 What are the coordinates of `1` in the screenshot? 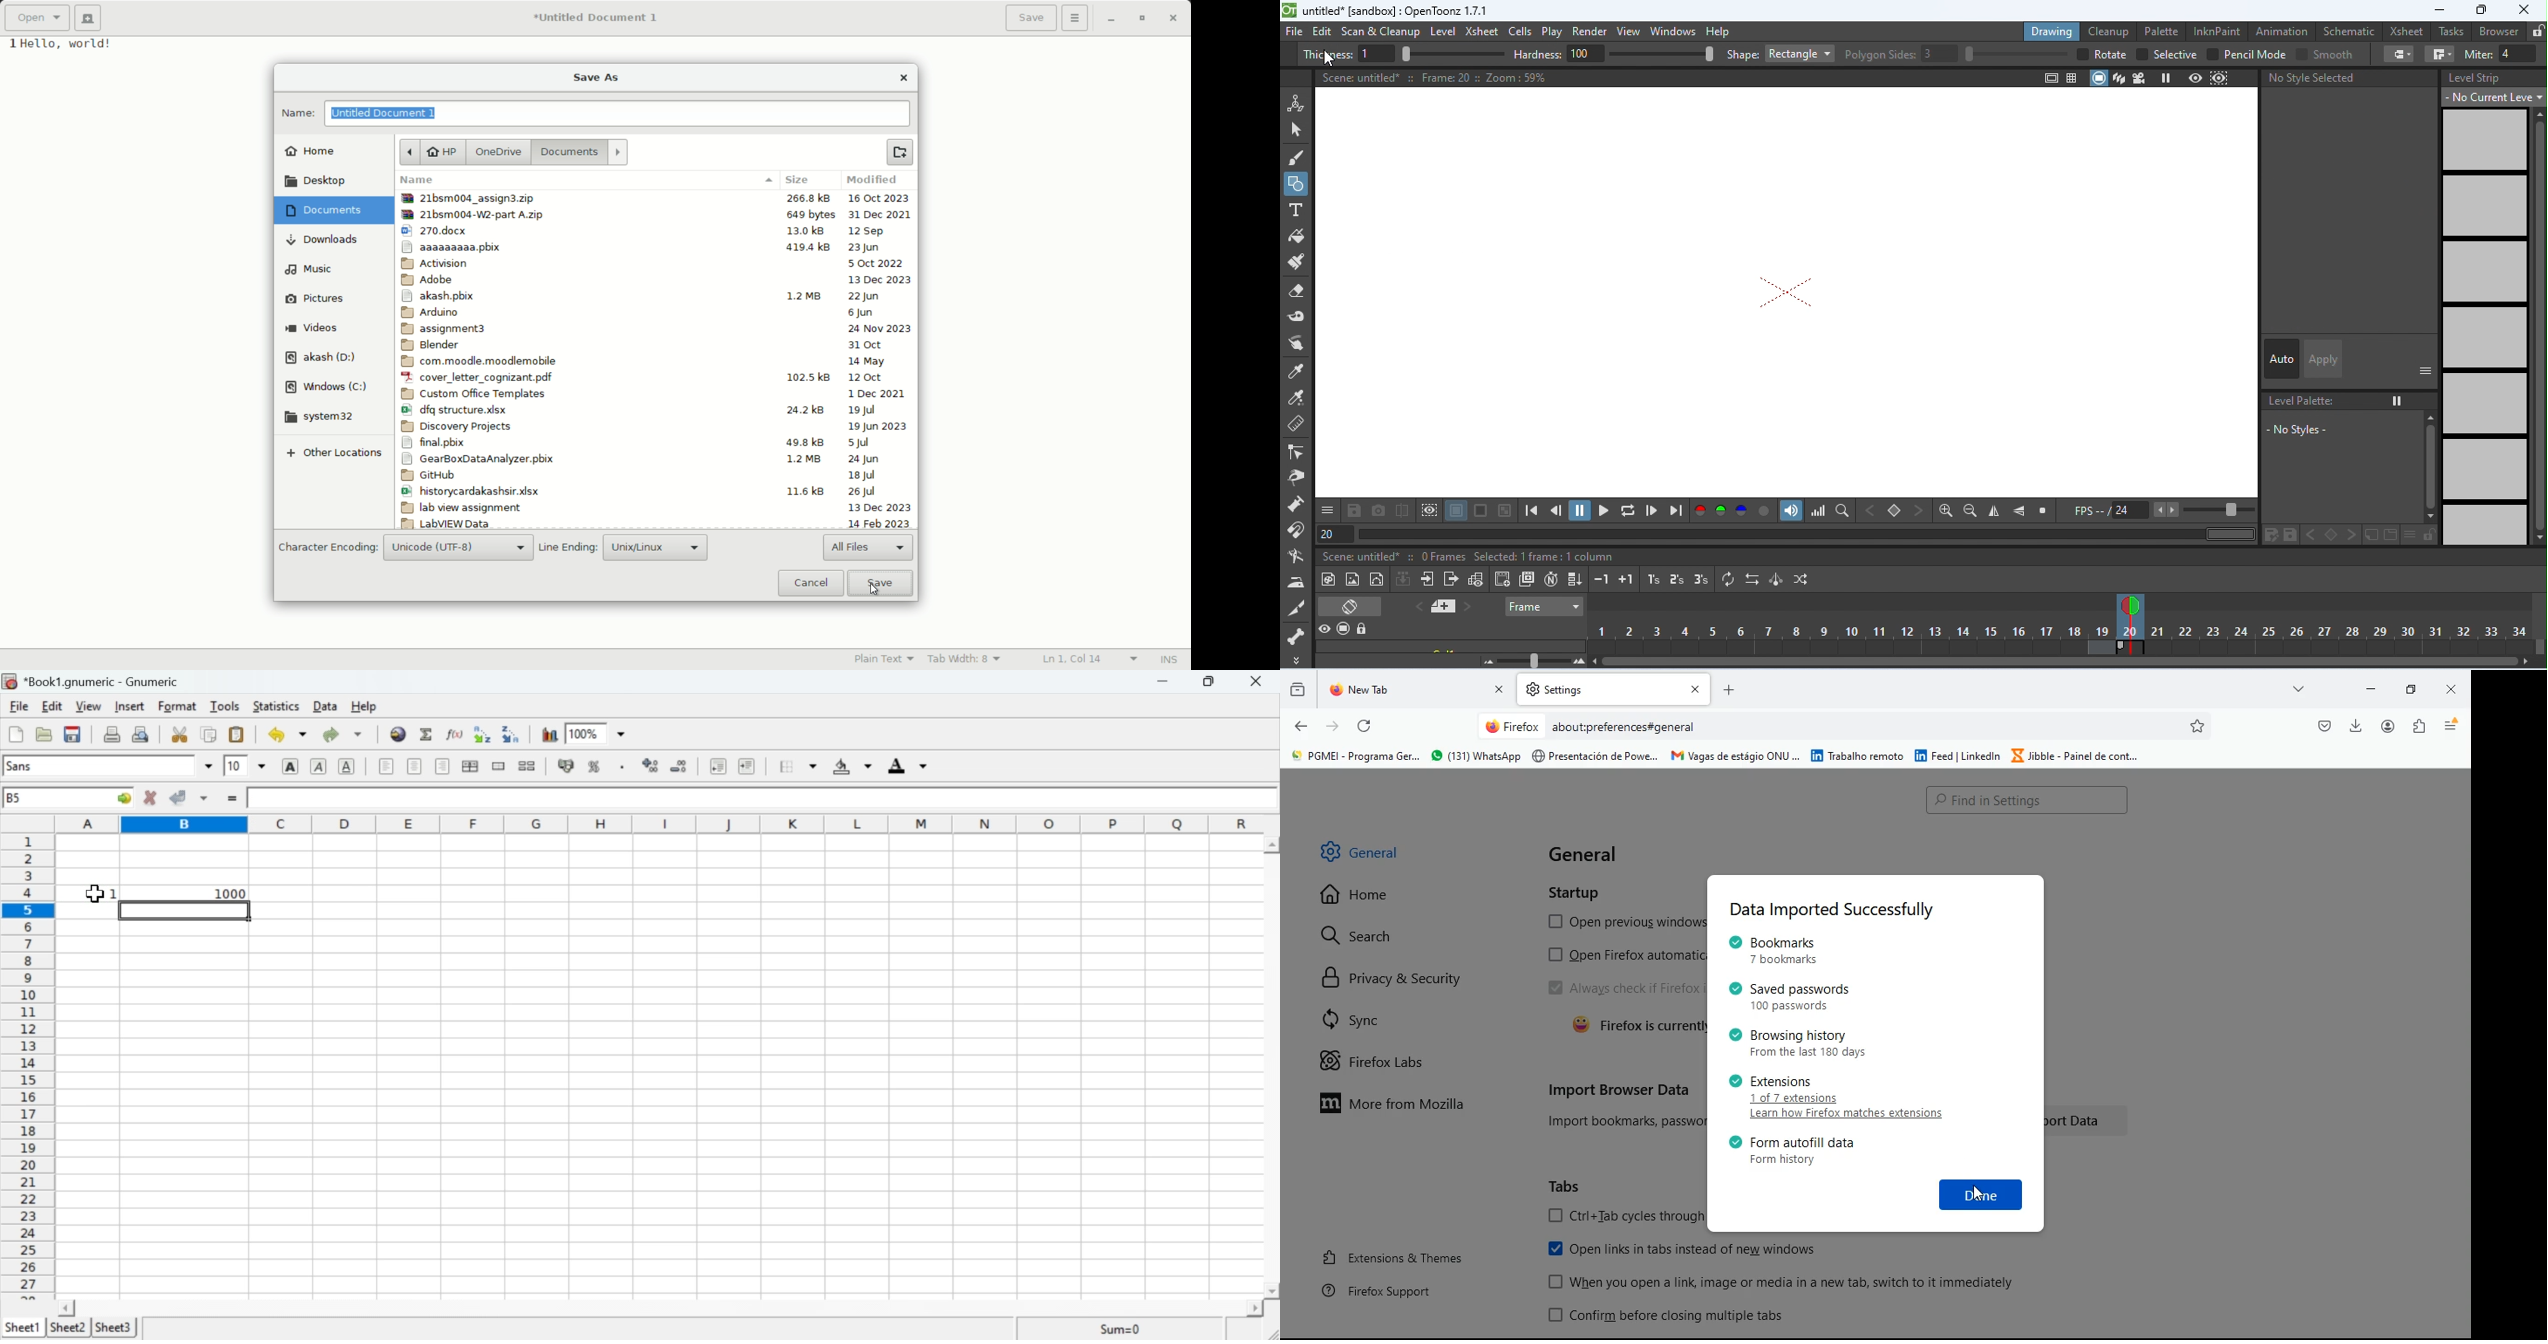 It's located at (9, 47).